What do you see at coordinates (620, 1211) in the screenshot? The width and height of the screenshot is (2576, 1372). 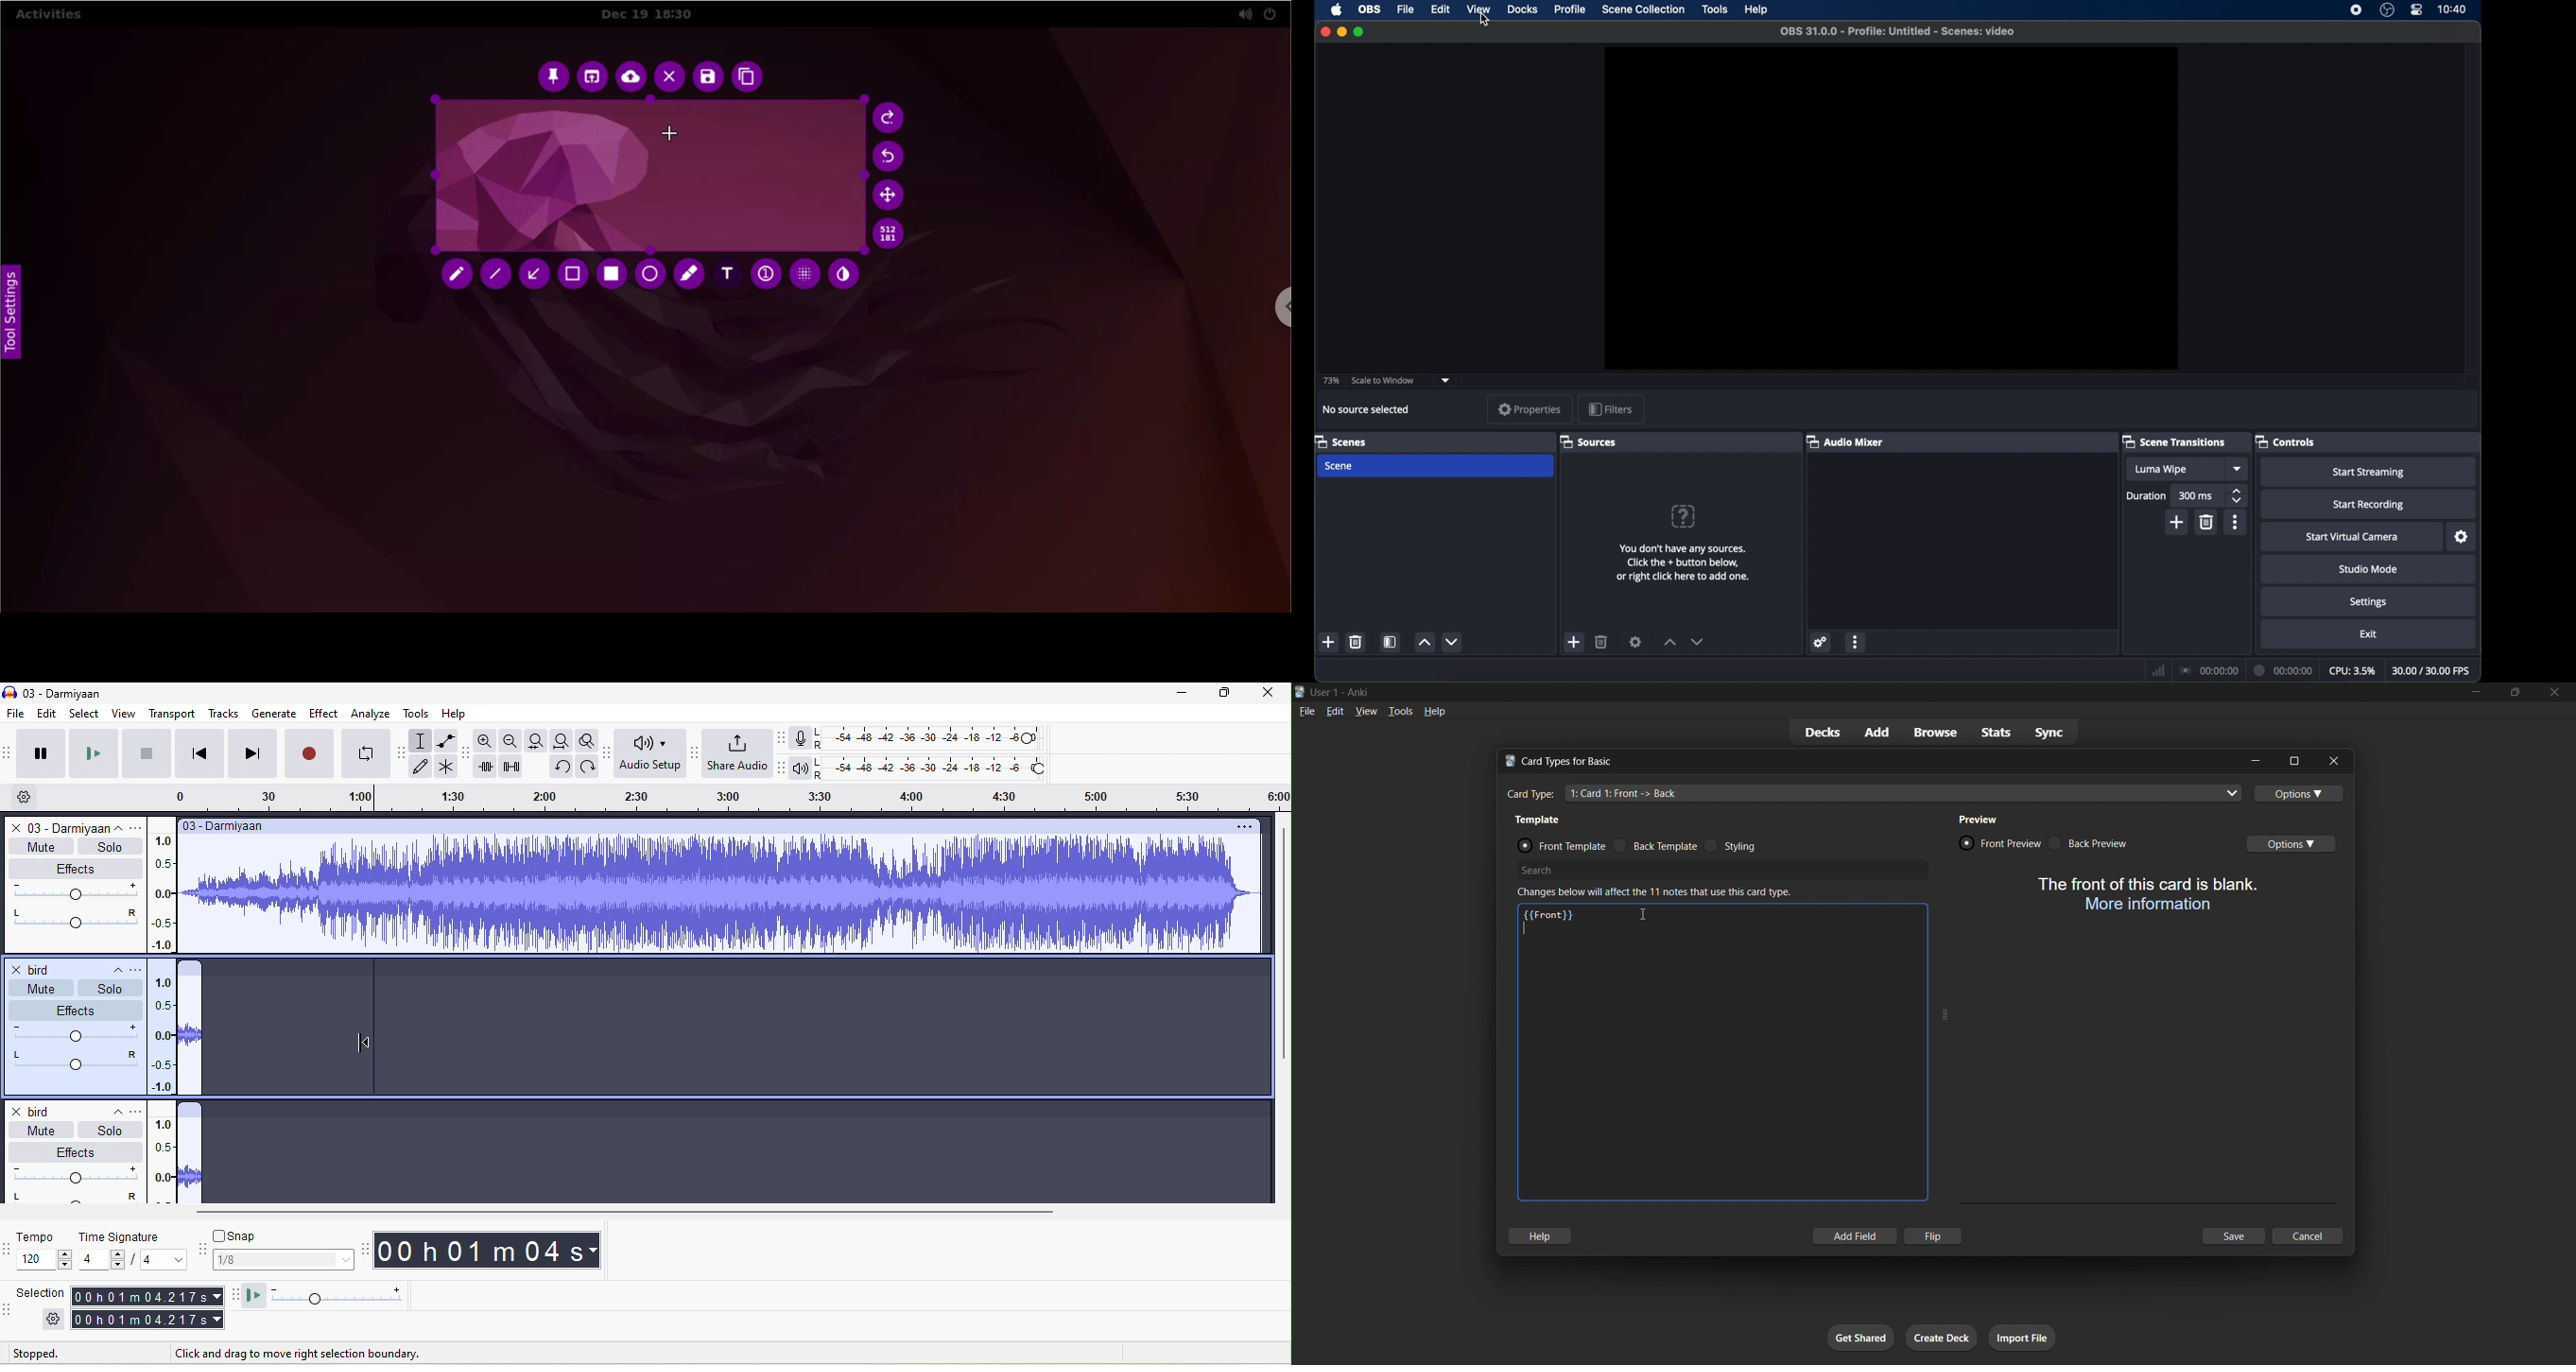 I see `horizontal scroll bar` at bounding box center [620, 1211].